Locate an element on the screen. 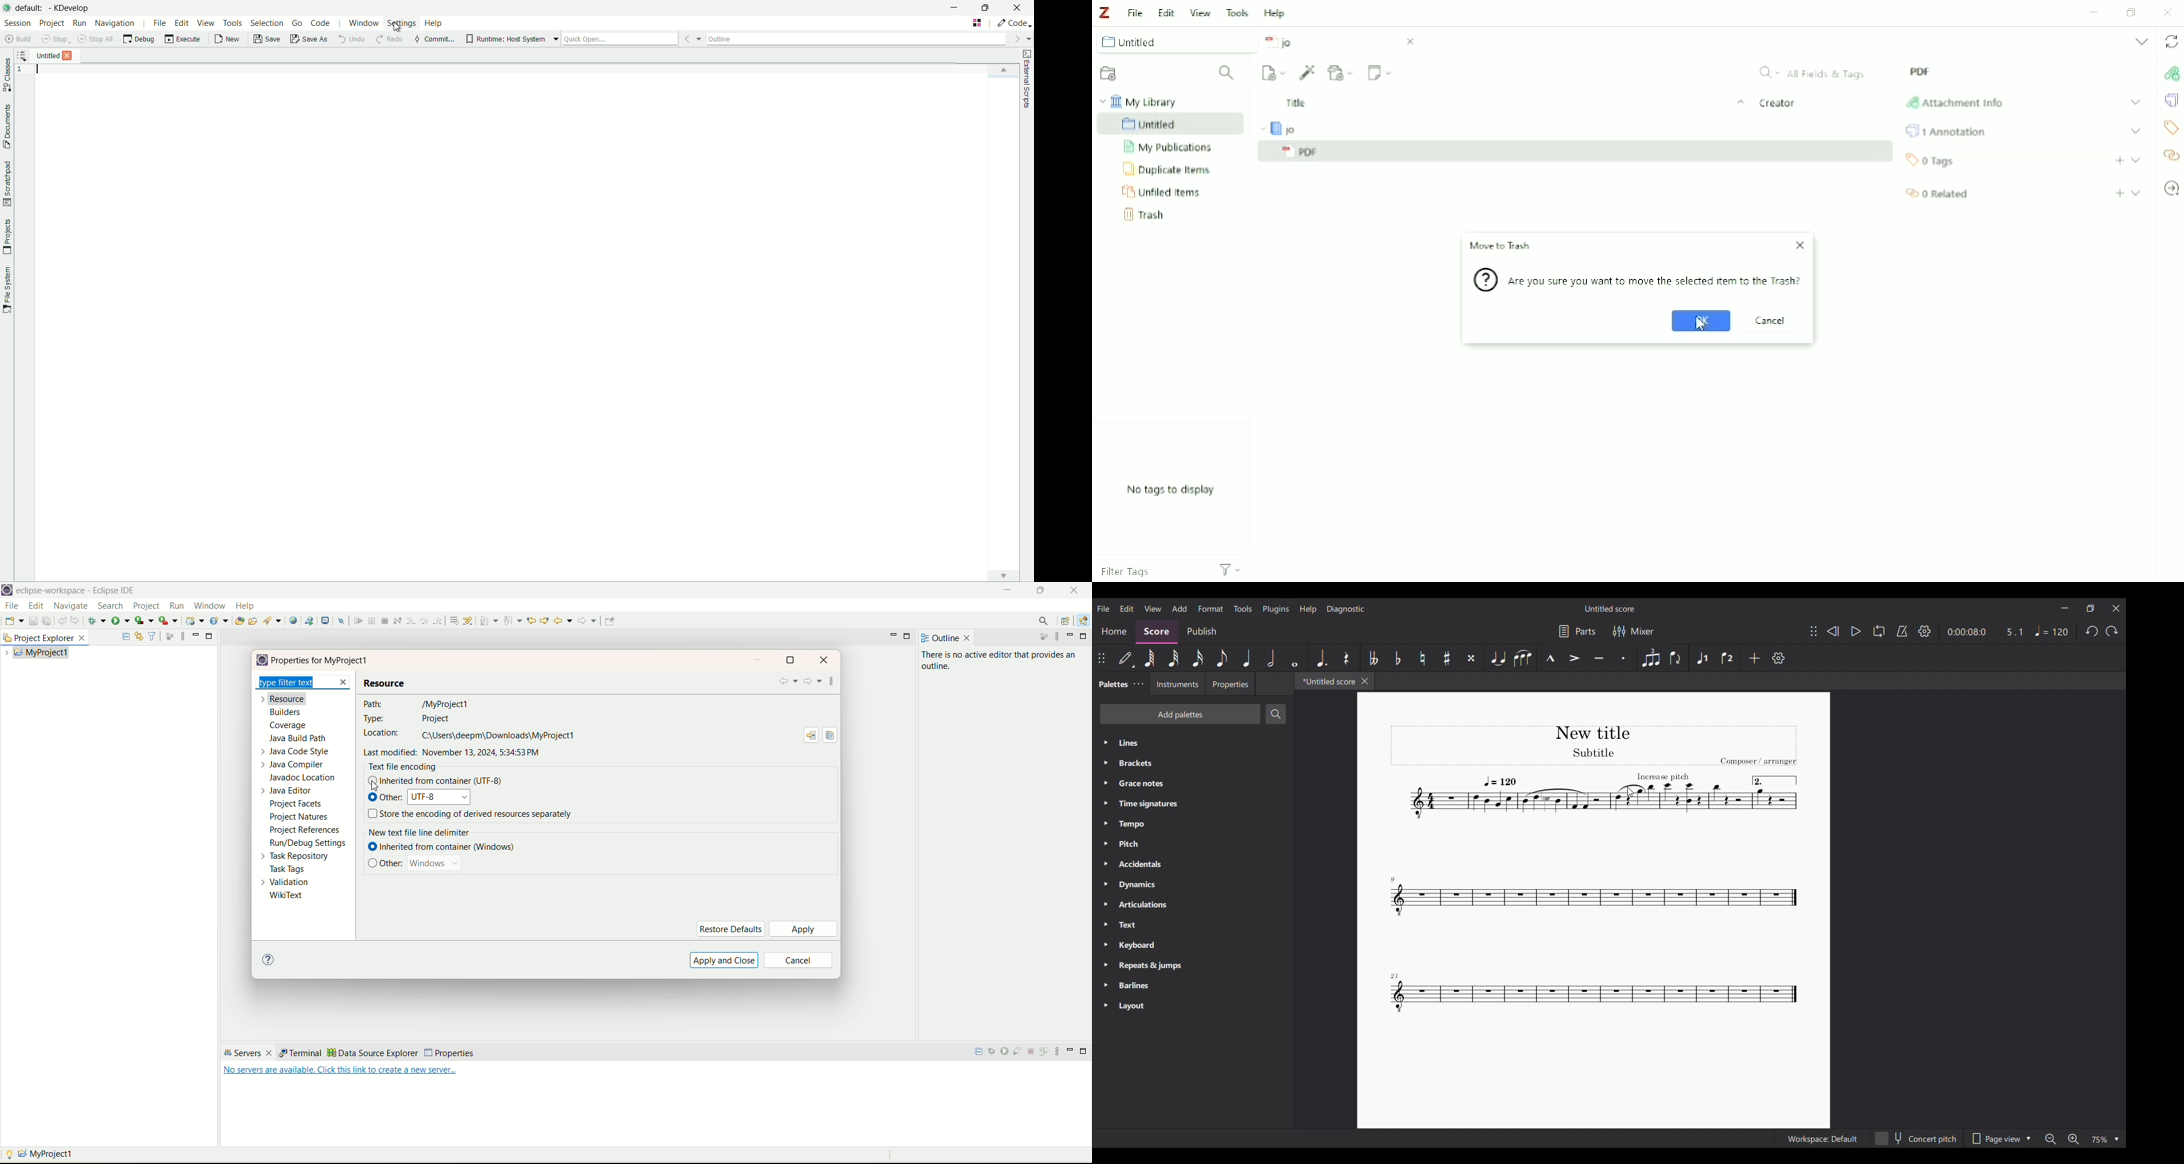  Toggle natural is located at coordinates (1422, 657).